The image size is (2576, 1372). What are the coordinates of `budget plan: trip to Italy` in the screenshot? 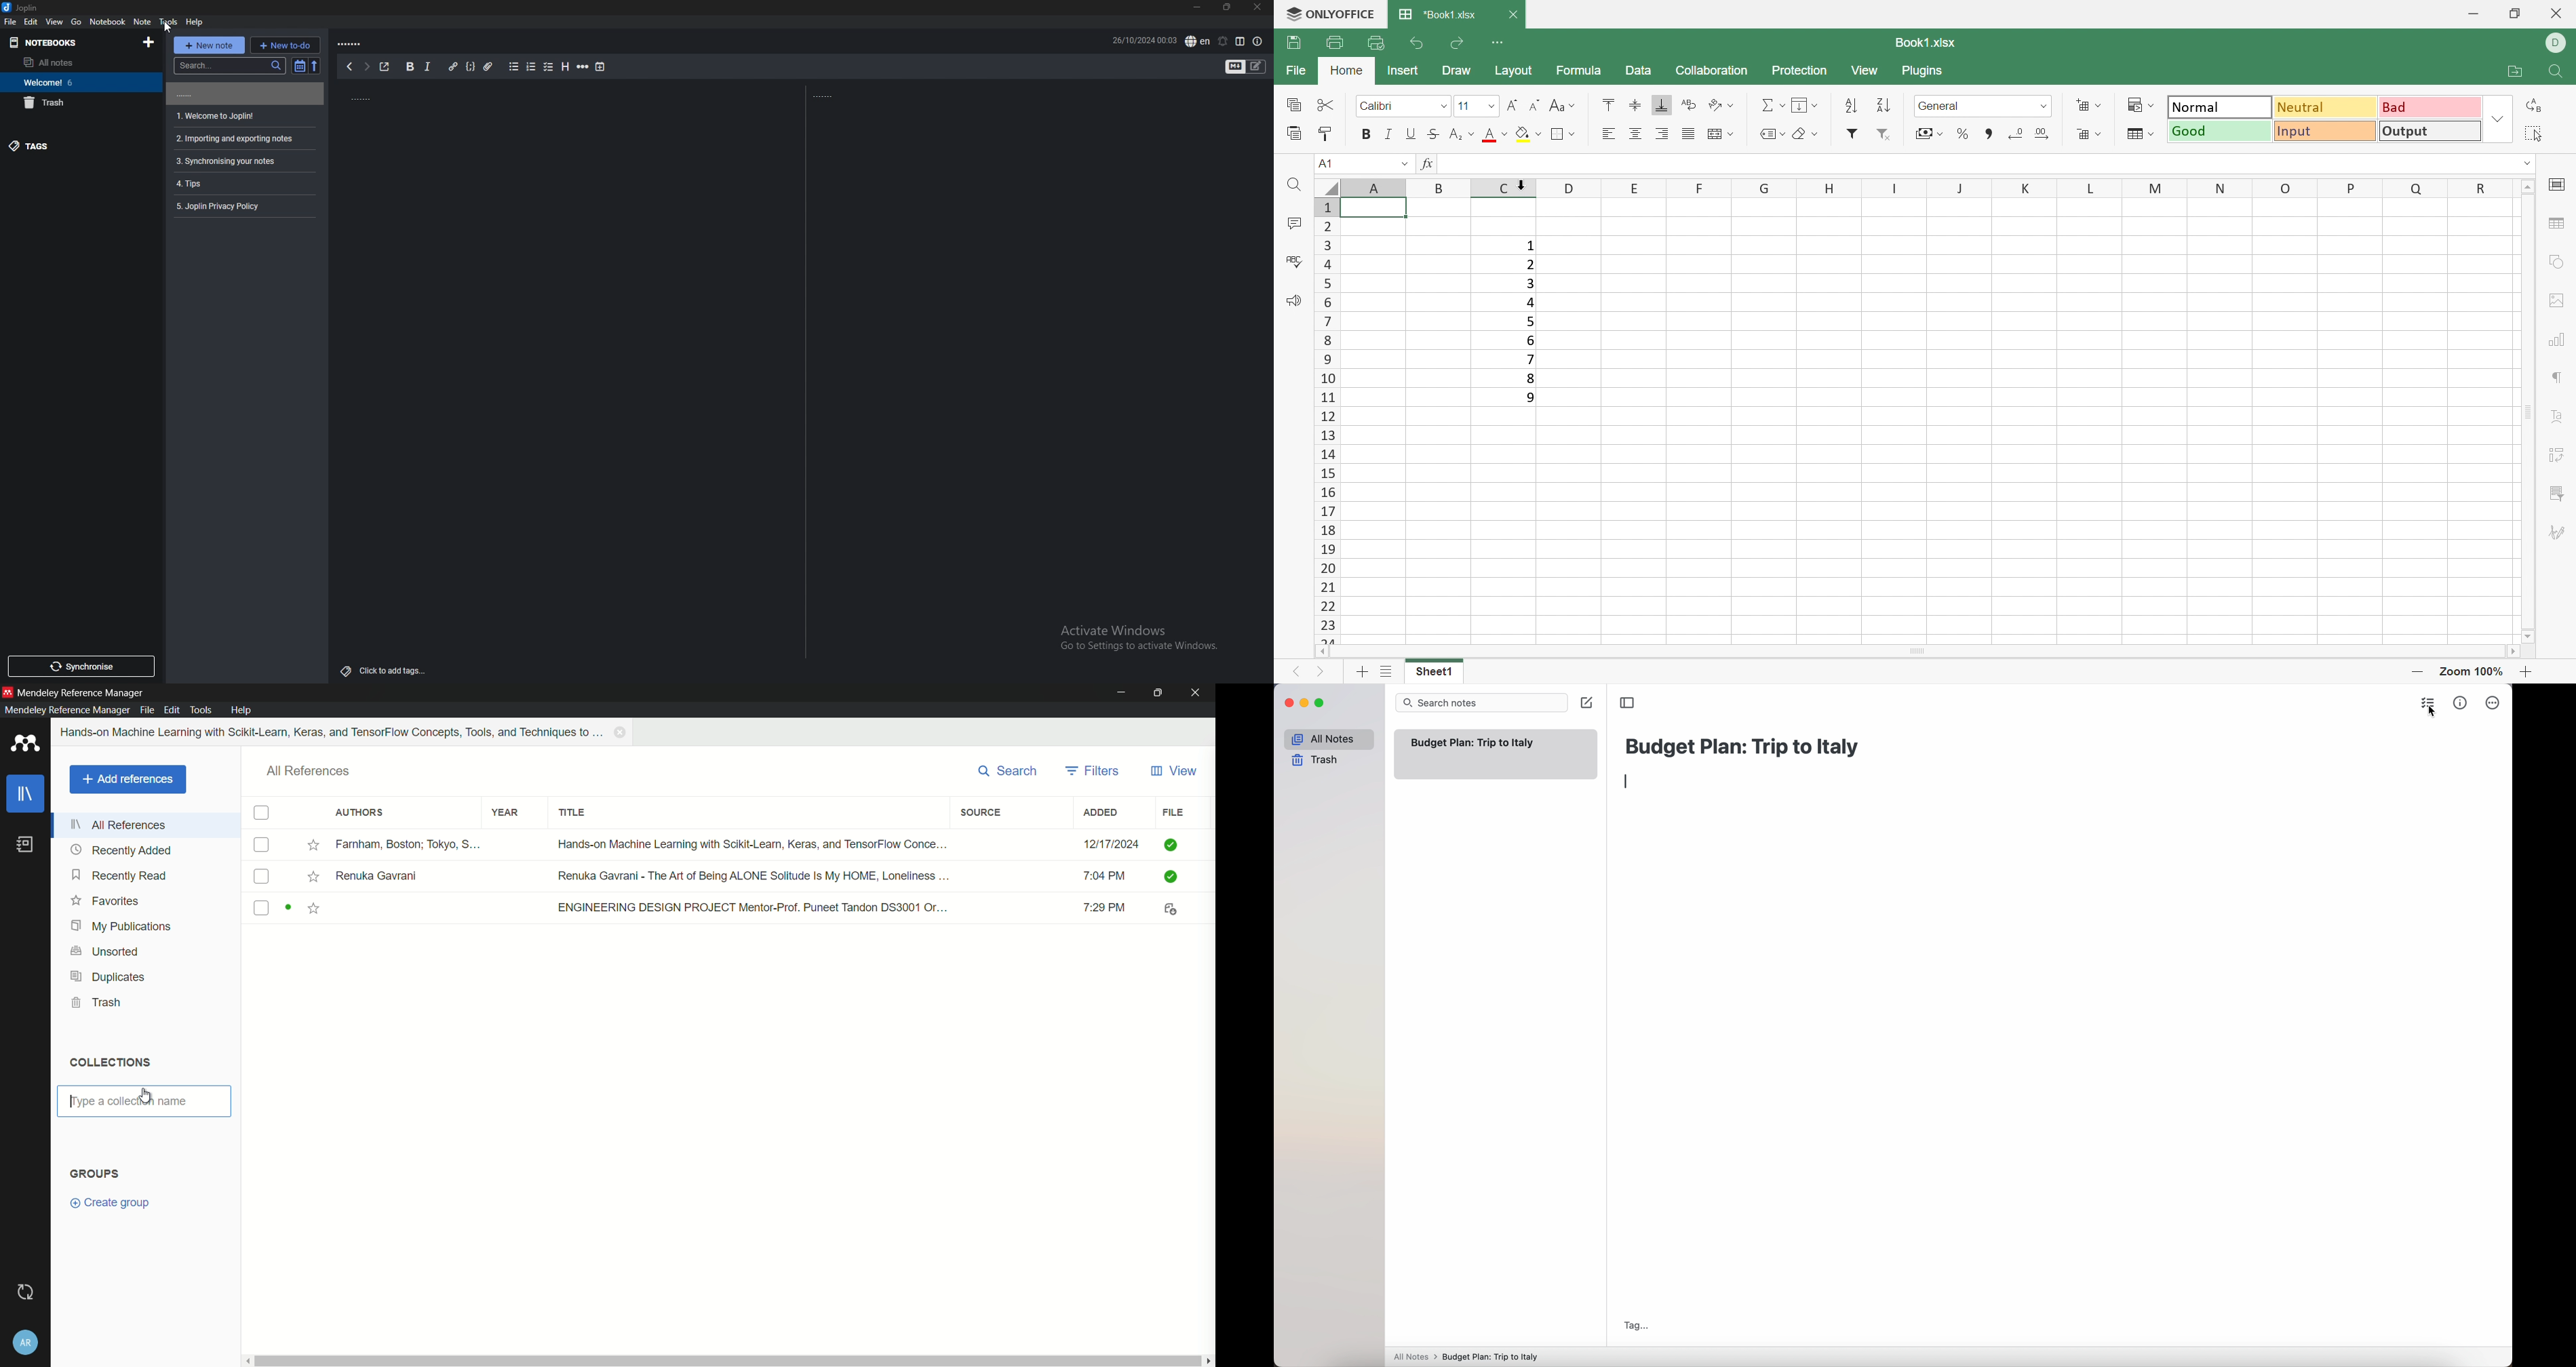 It's located at (1745, 745).